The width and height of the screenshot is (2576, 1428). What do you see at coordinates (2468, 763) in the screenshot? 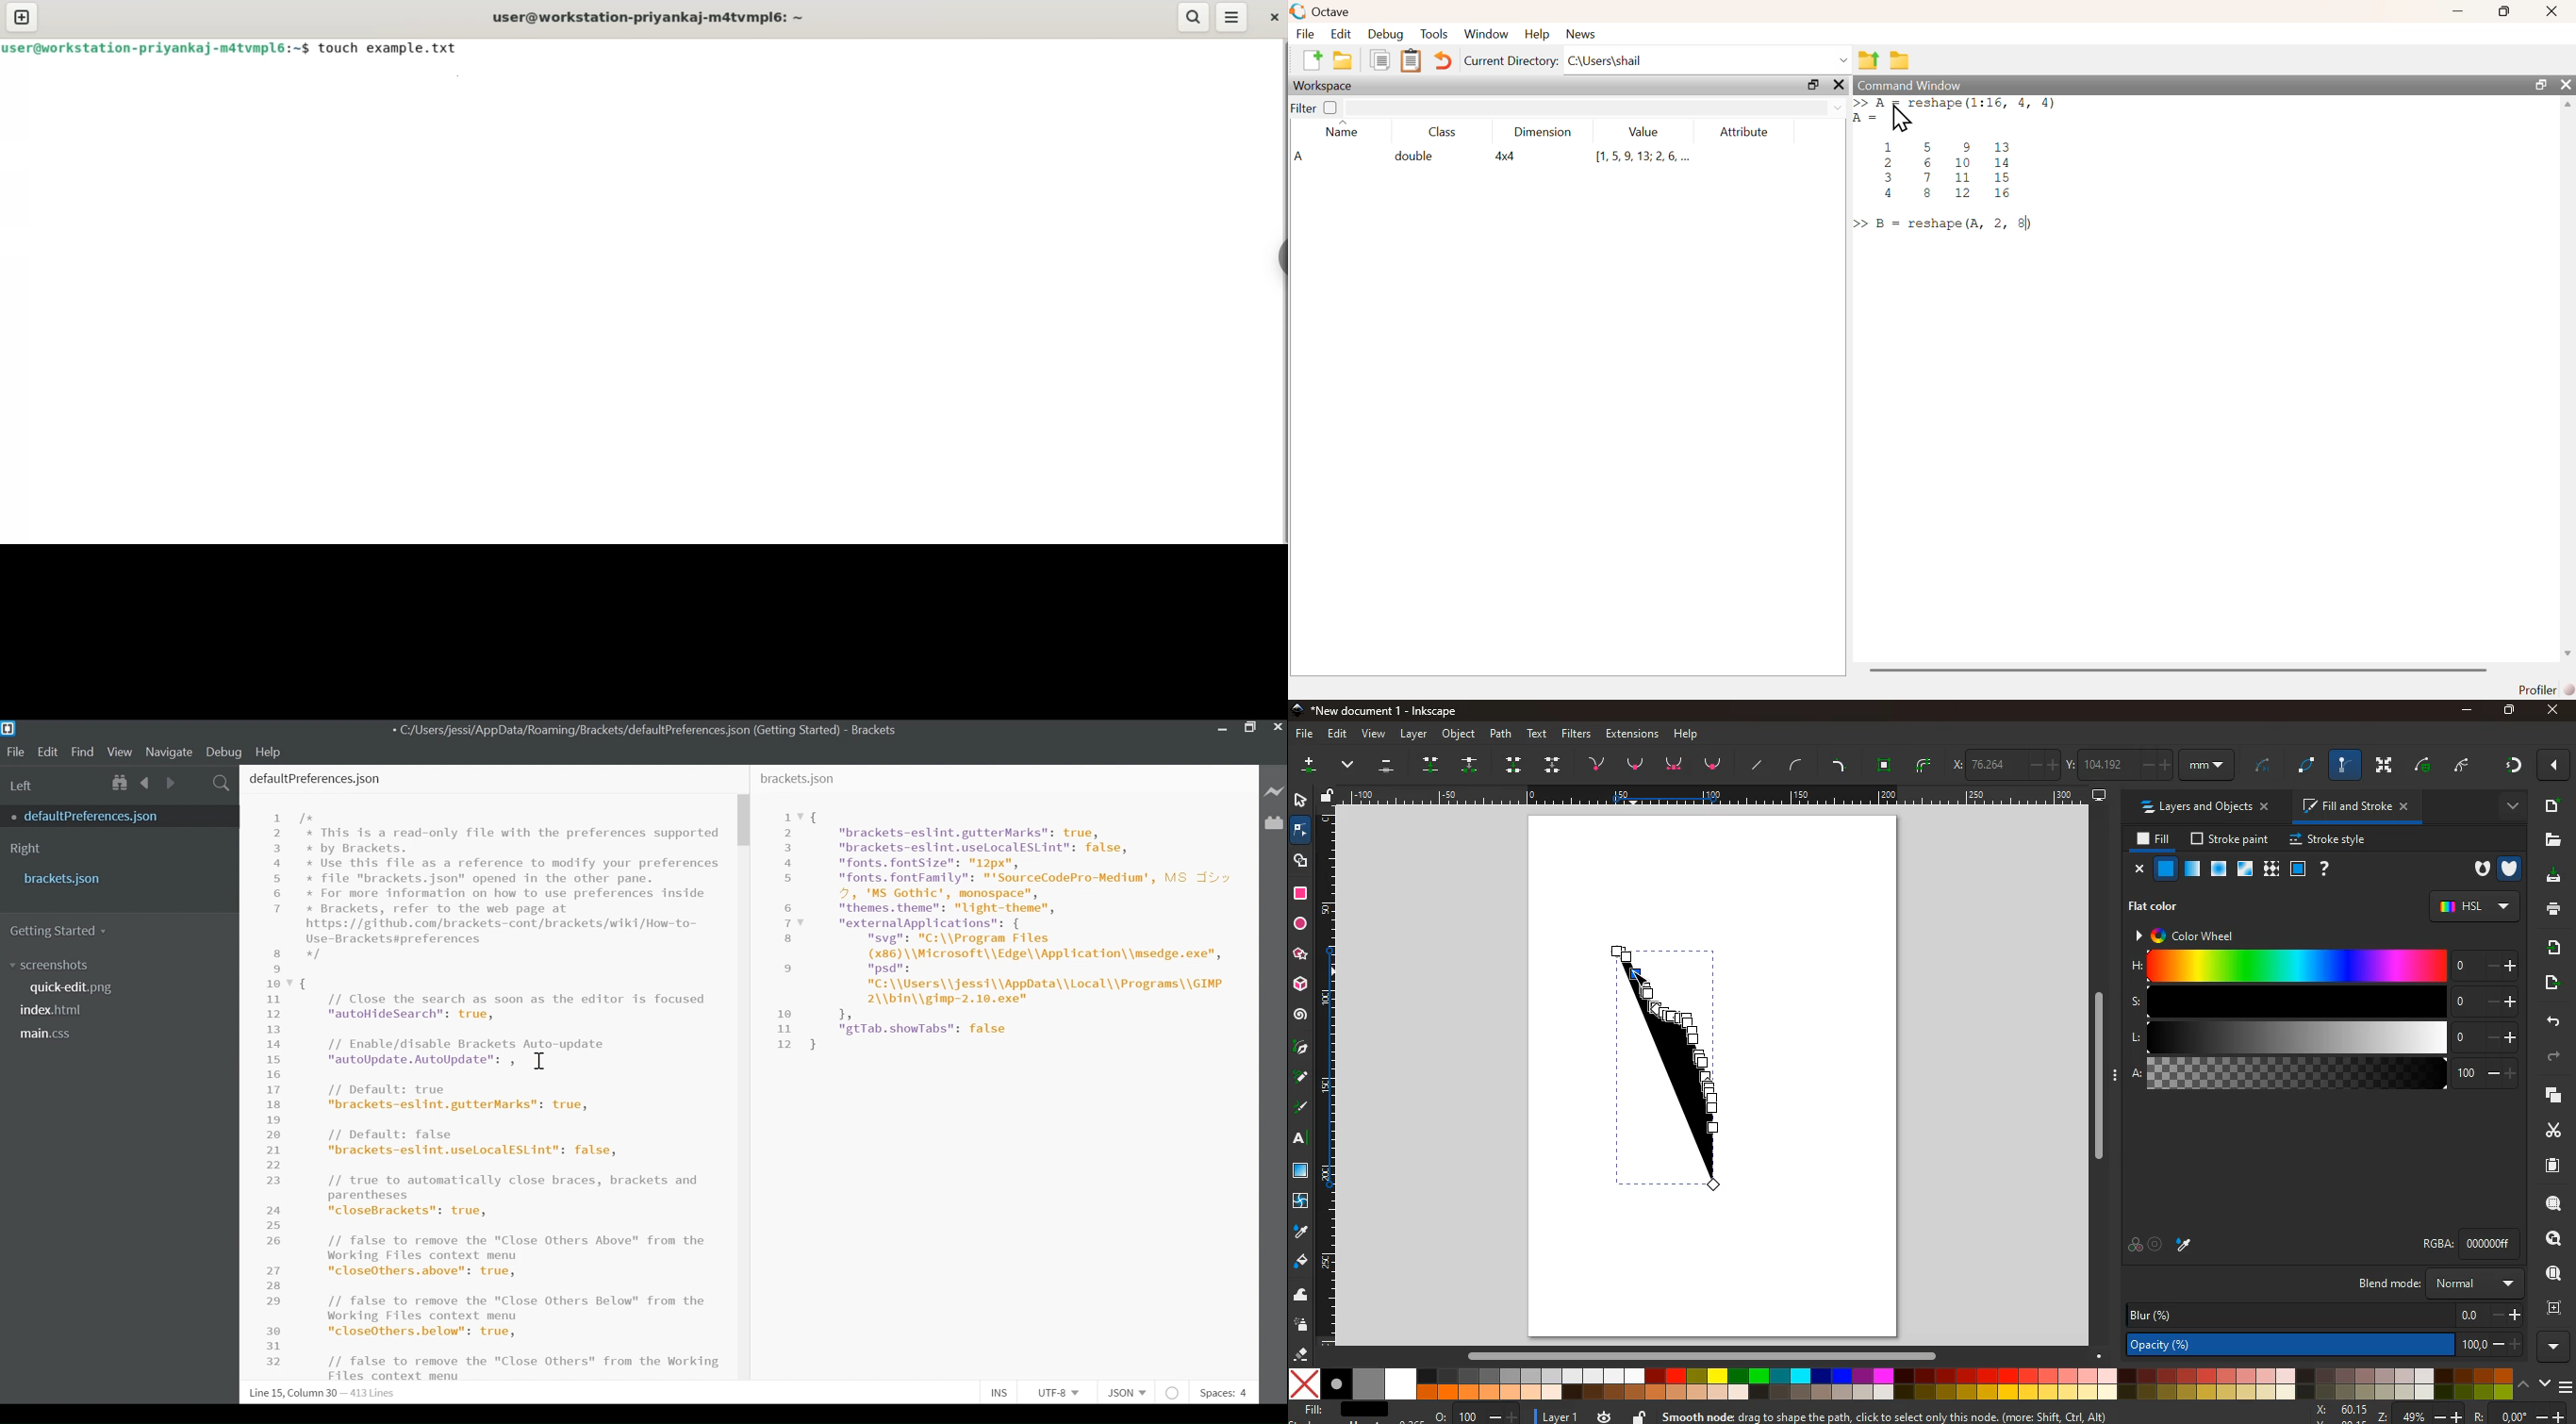
I see `angle` at bounding box center [2468, 763].